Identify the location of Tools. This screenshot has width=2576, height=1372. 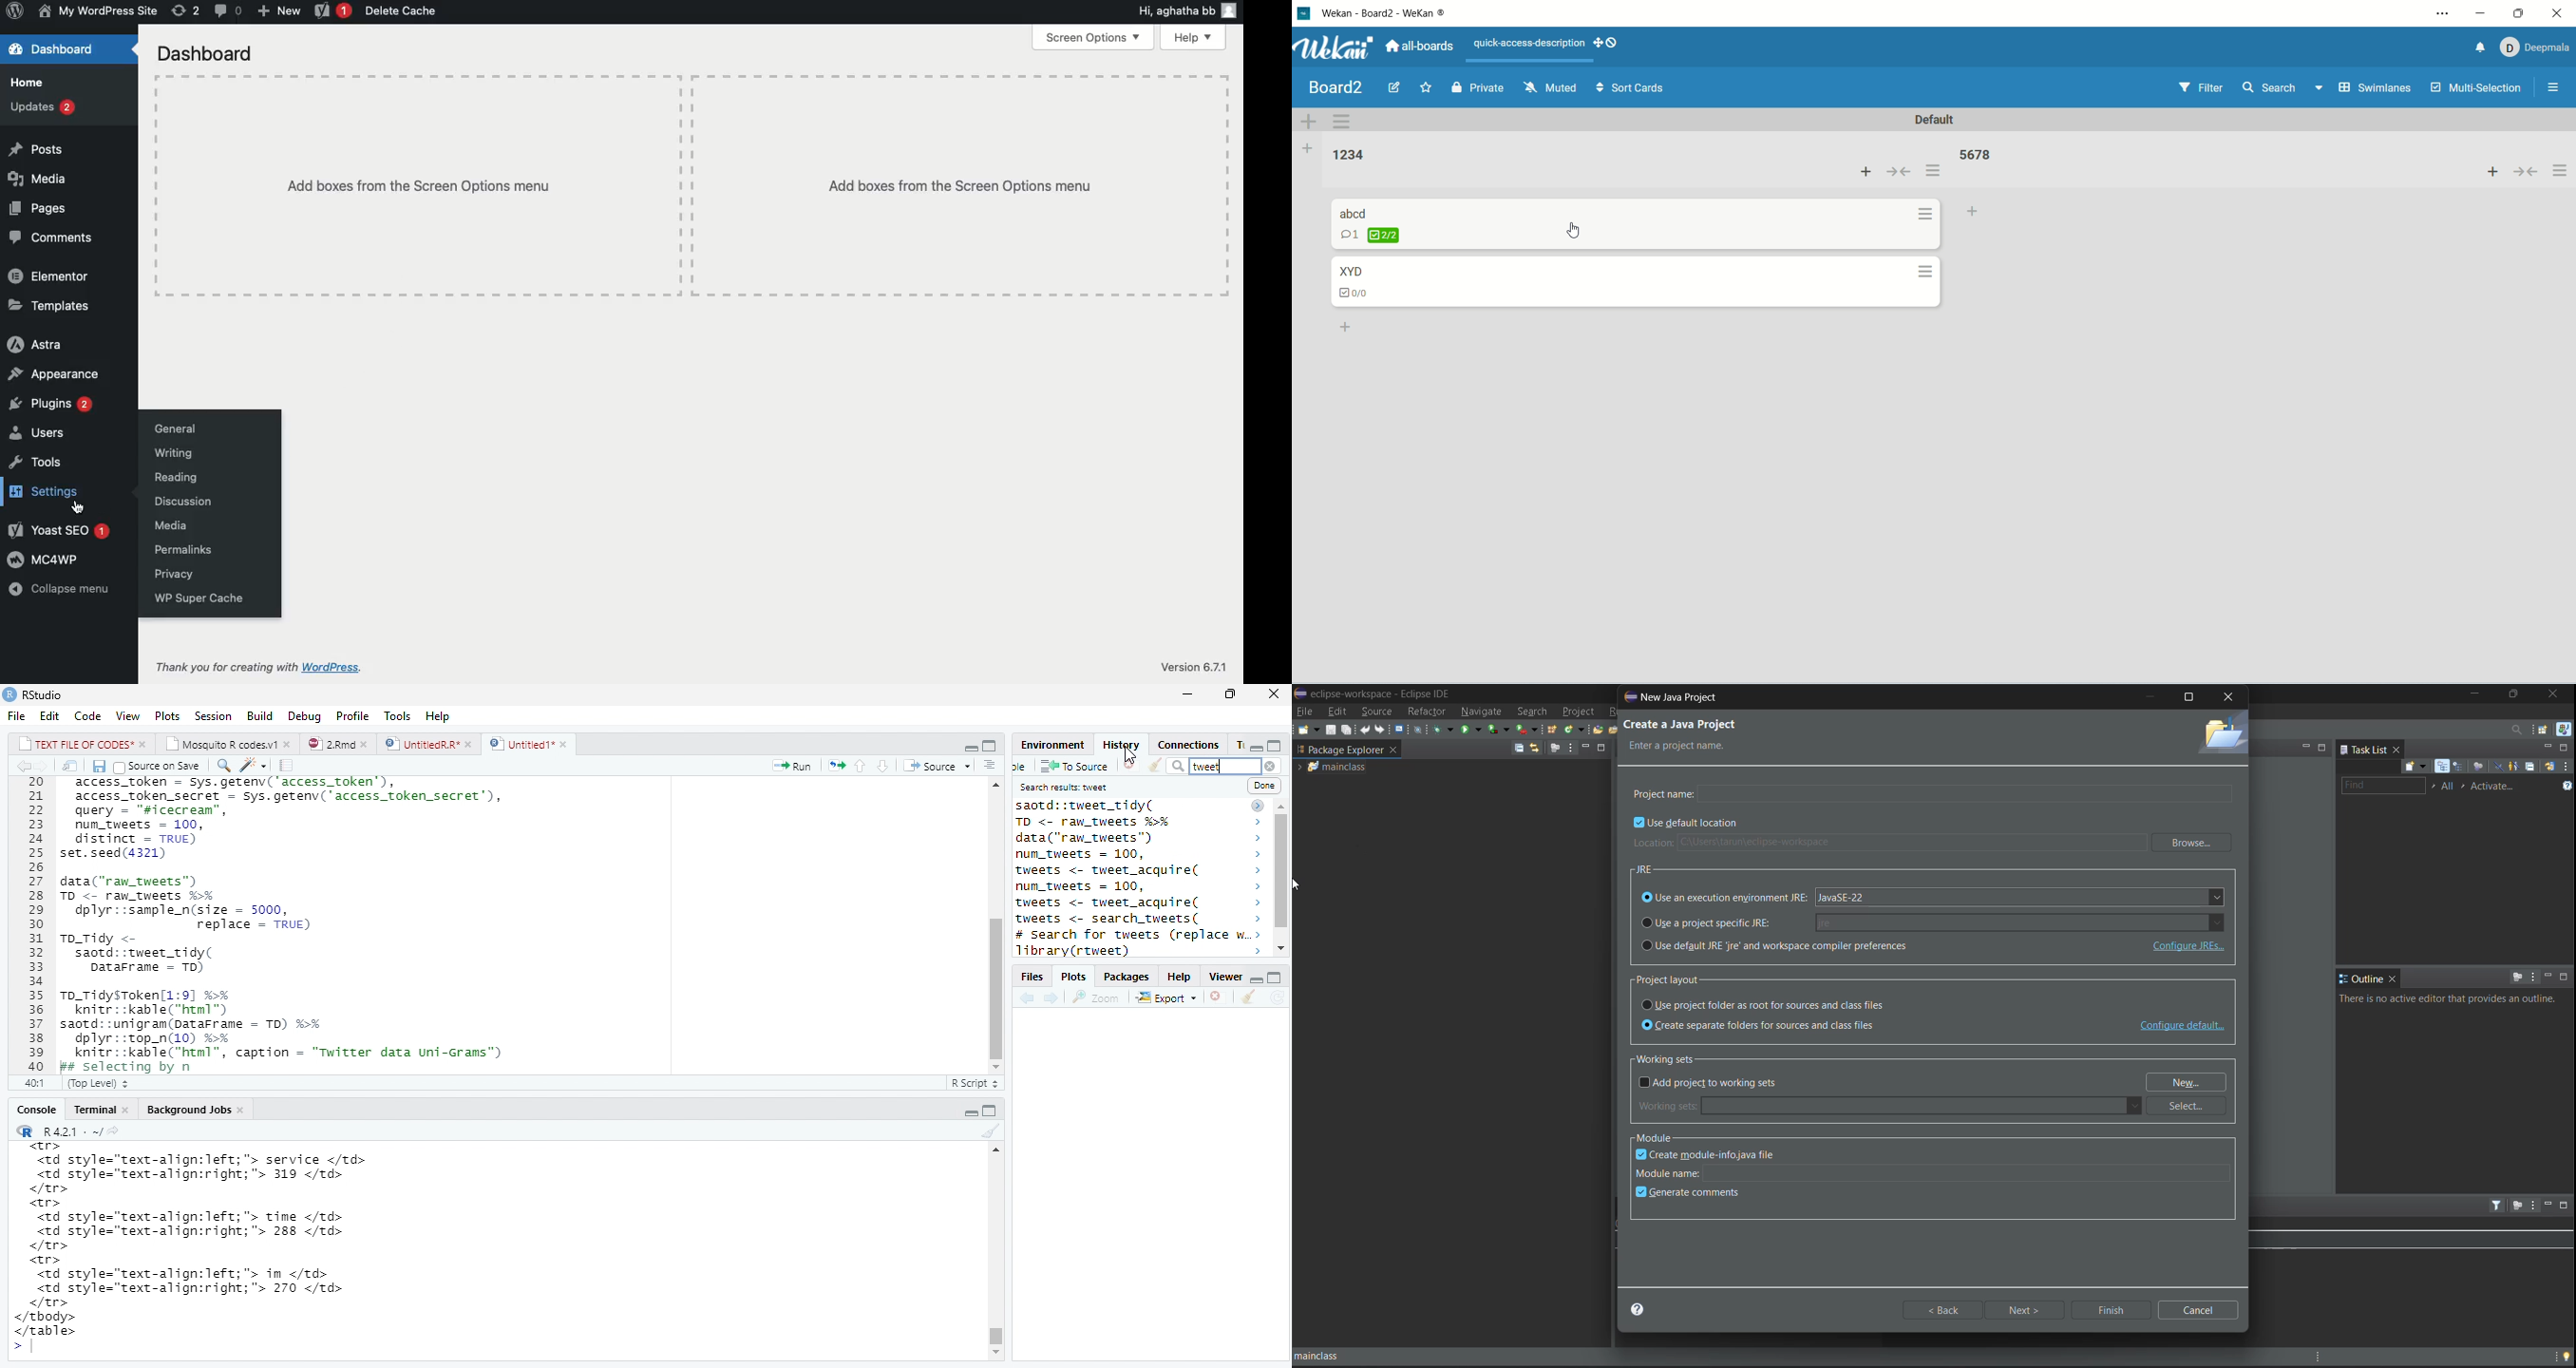
(395, 714).